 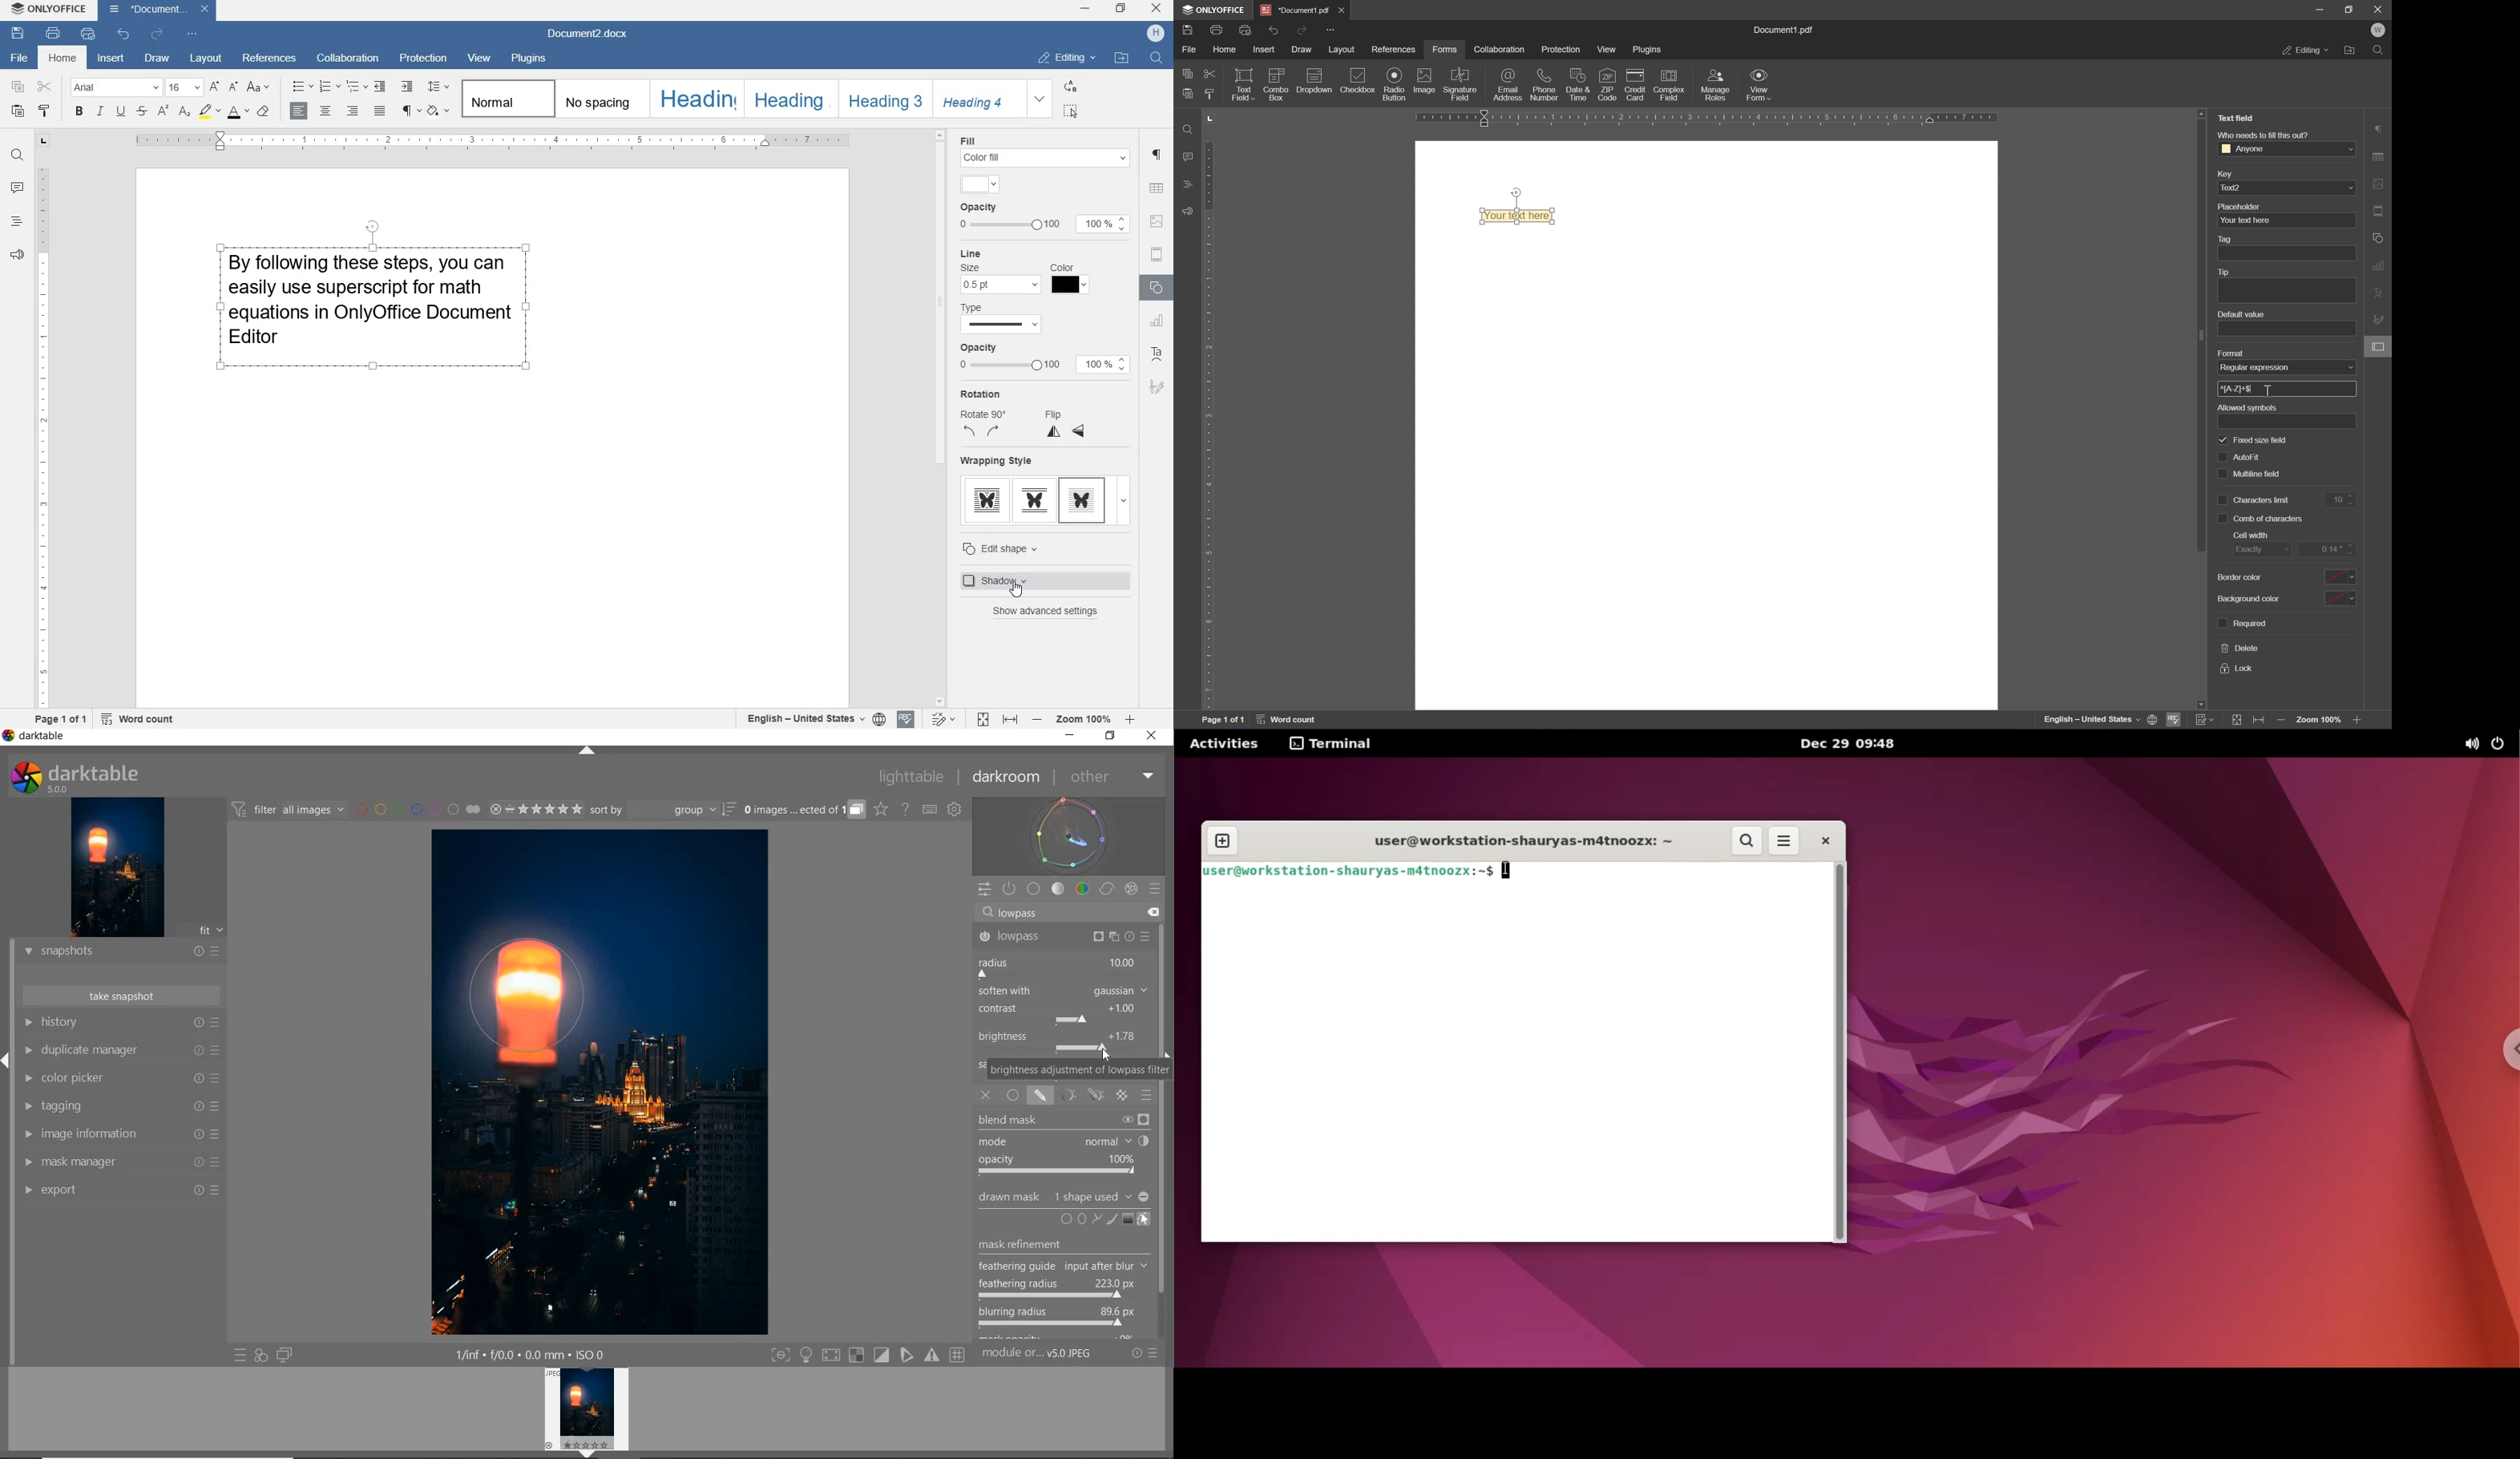 I want to click on line type, so click(x=1012, y=319).